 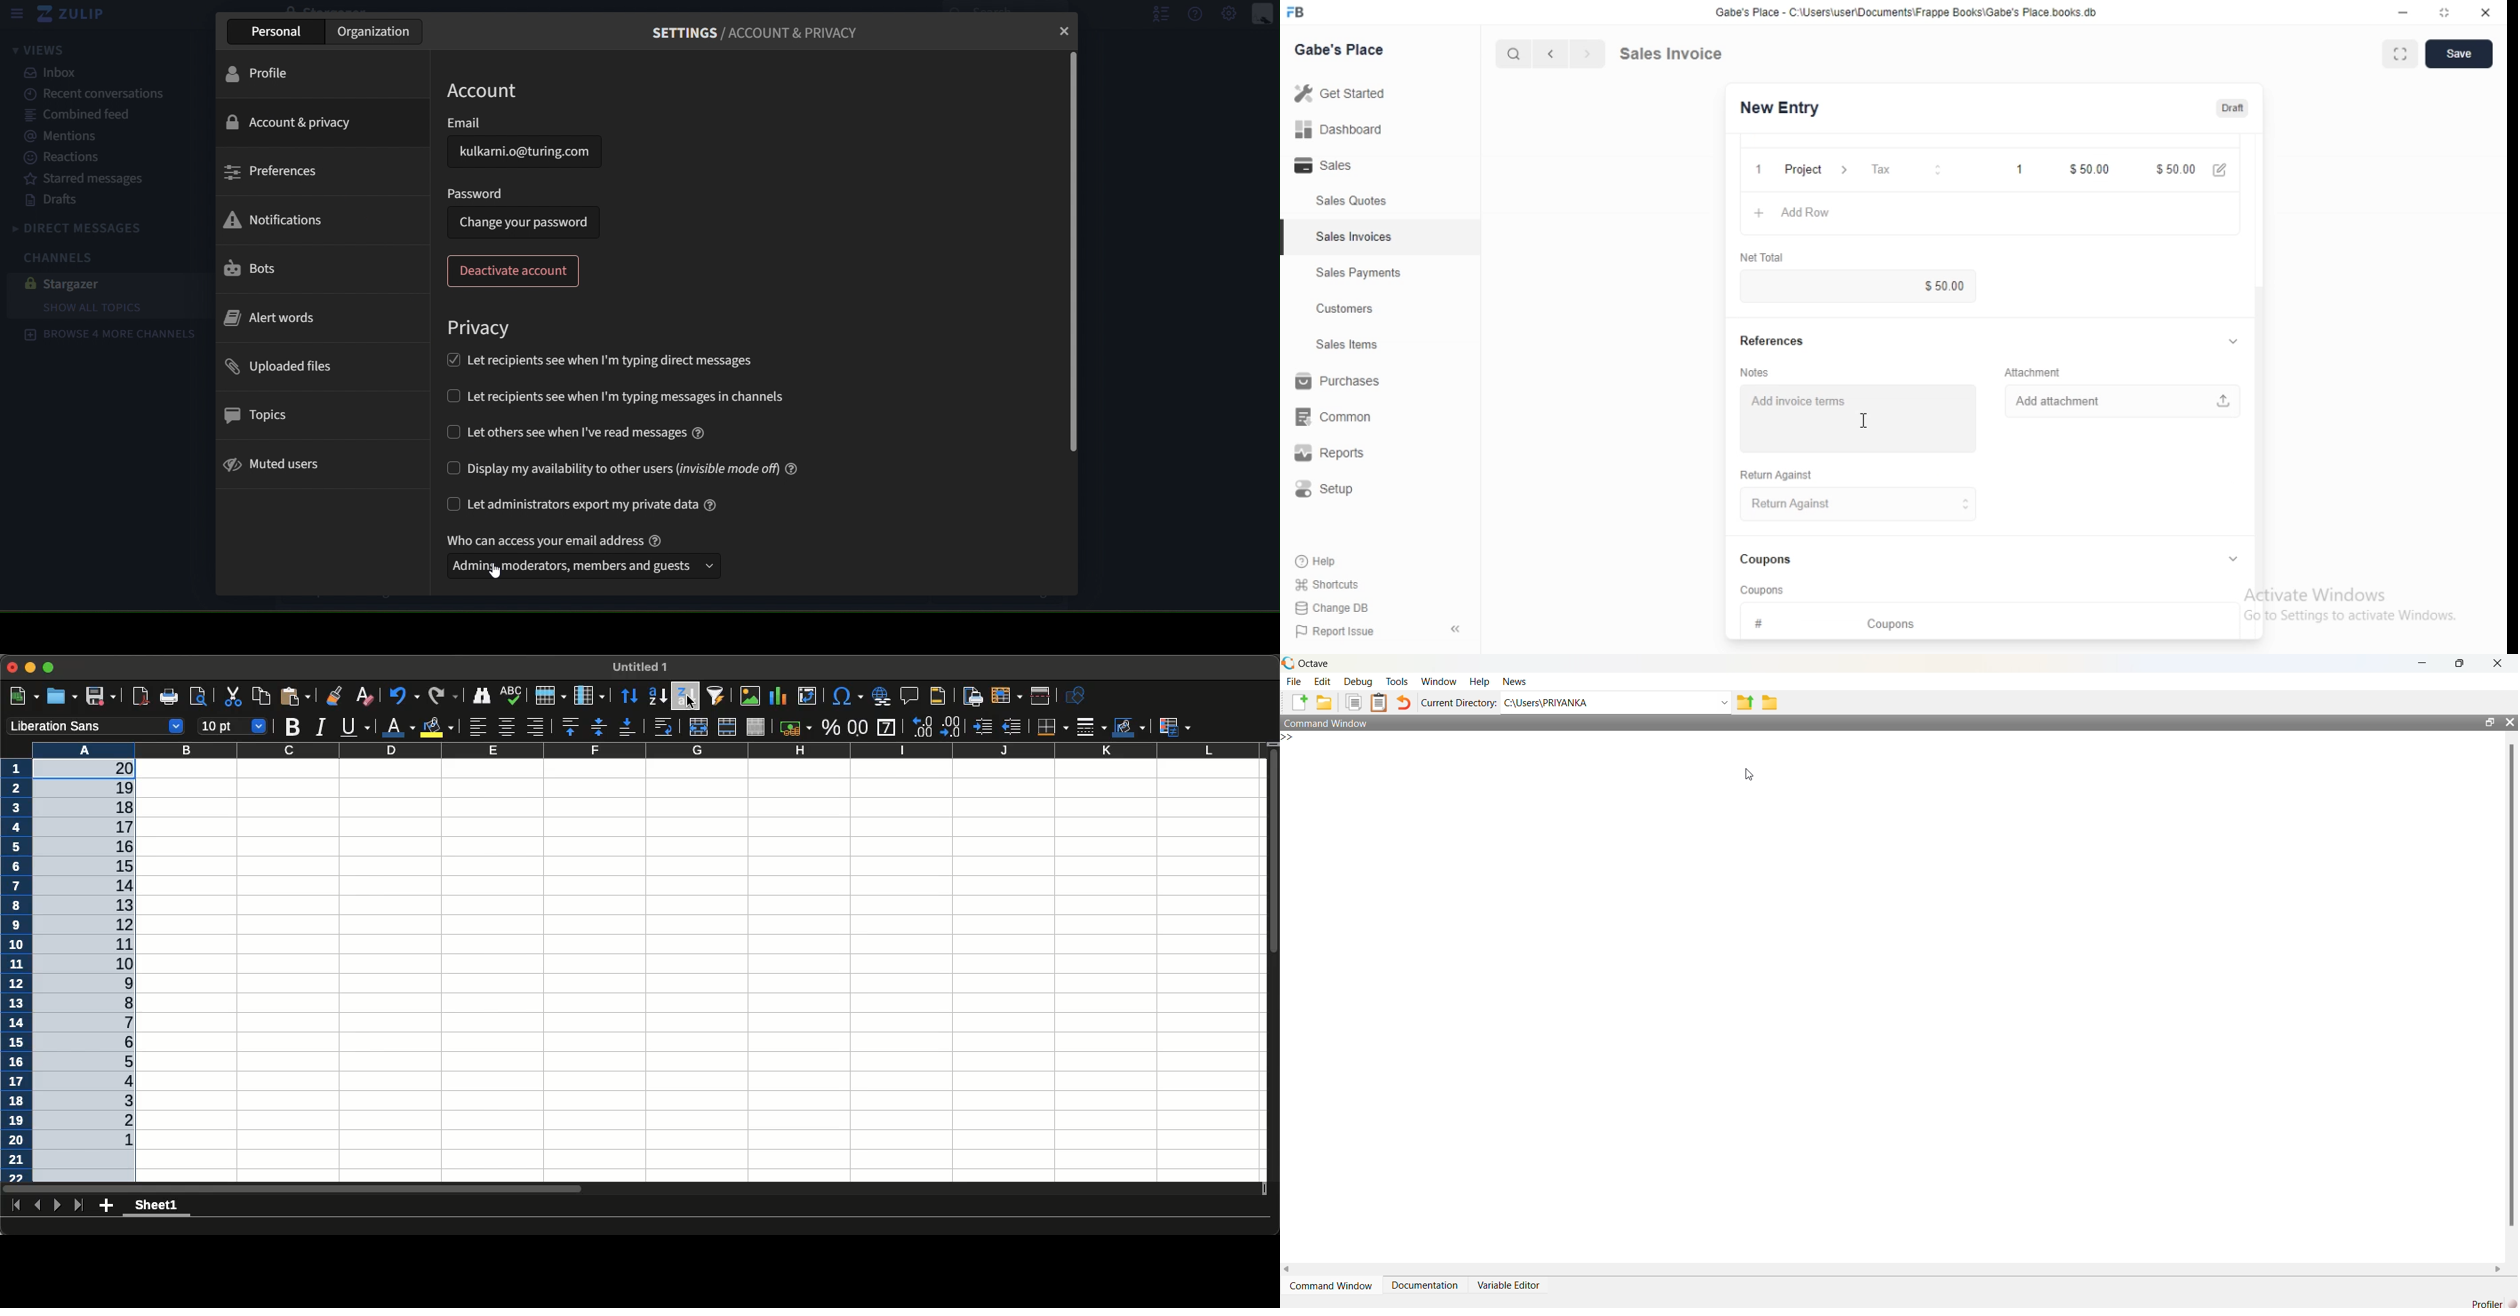 I want to click on change your password, so click(x=523, y=223).